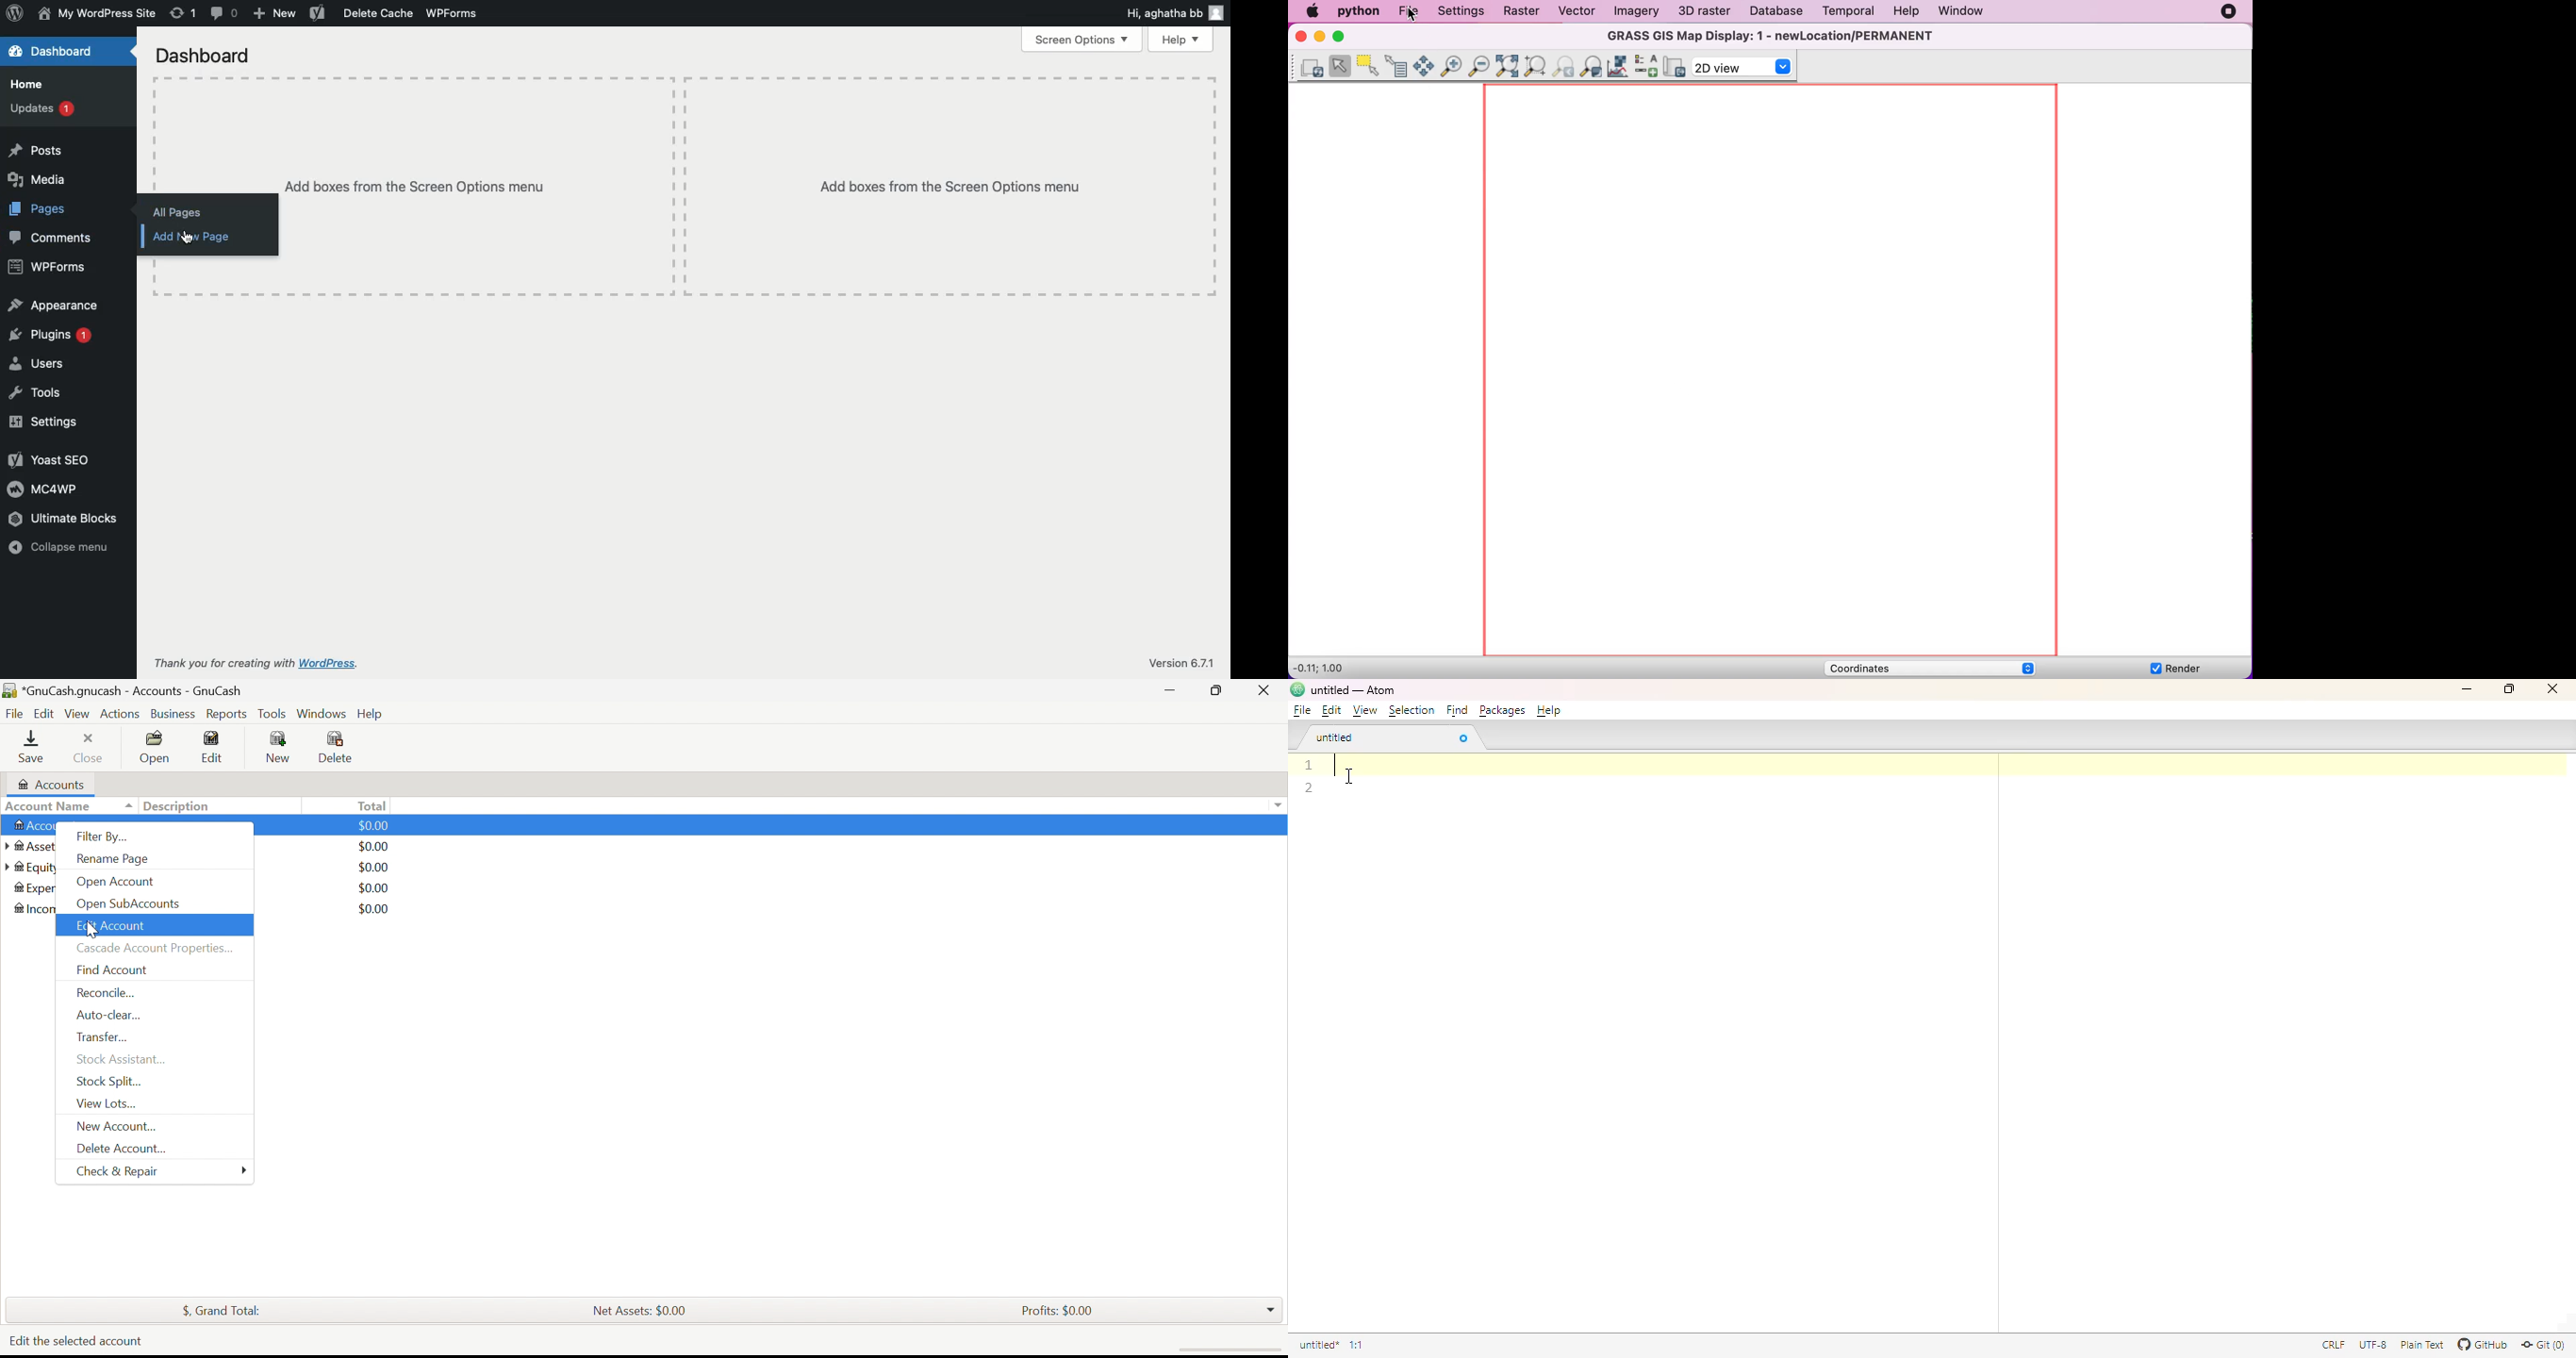 The width and height of the screenshot is (2576, 1372). I want to click on Find Account, so click(113, 970).